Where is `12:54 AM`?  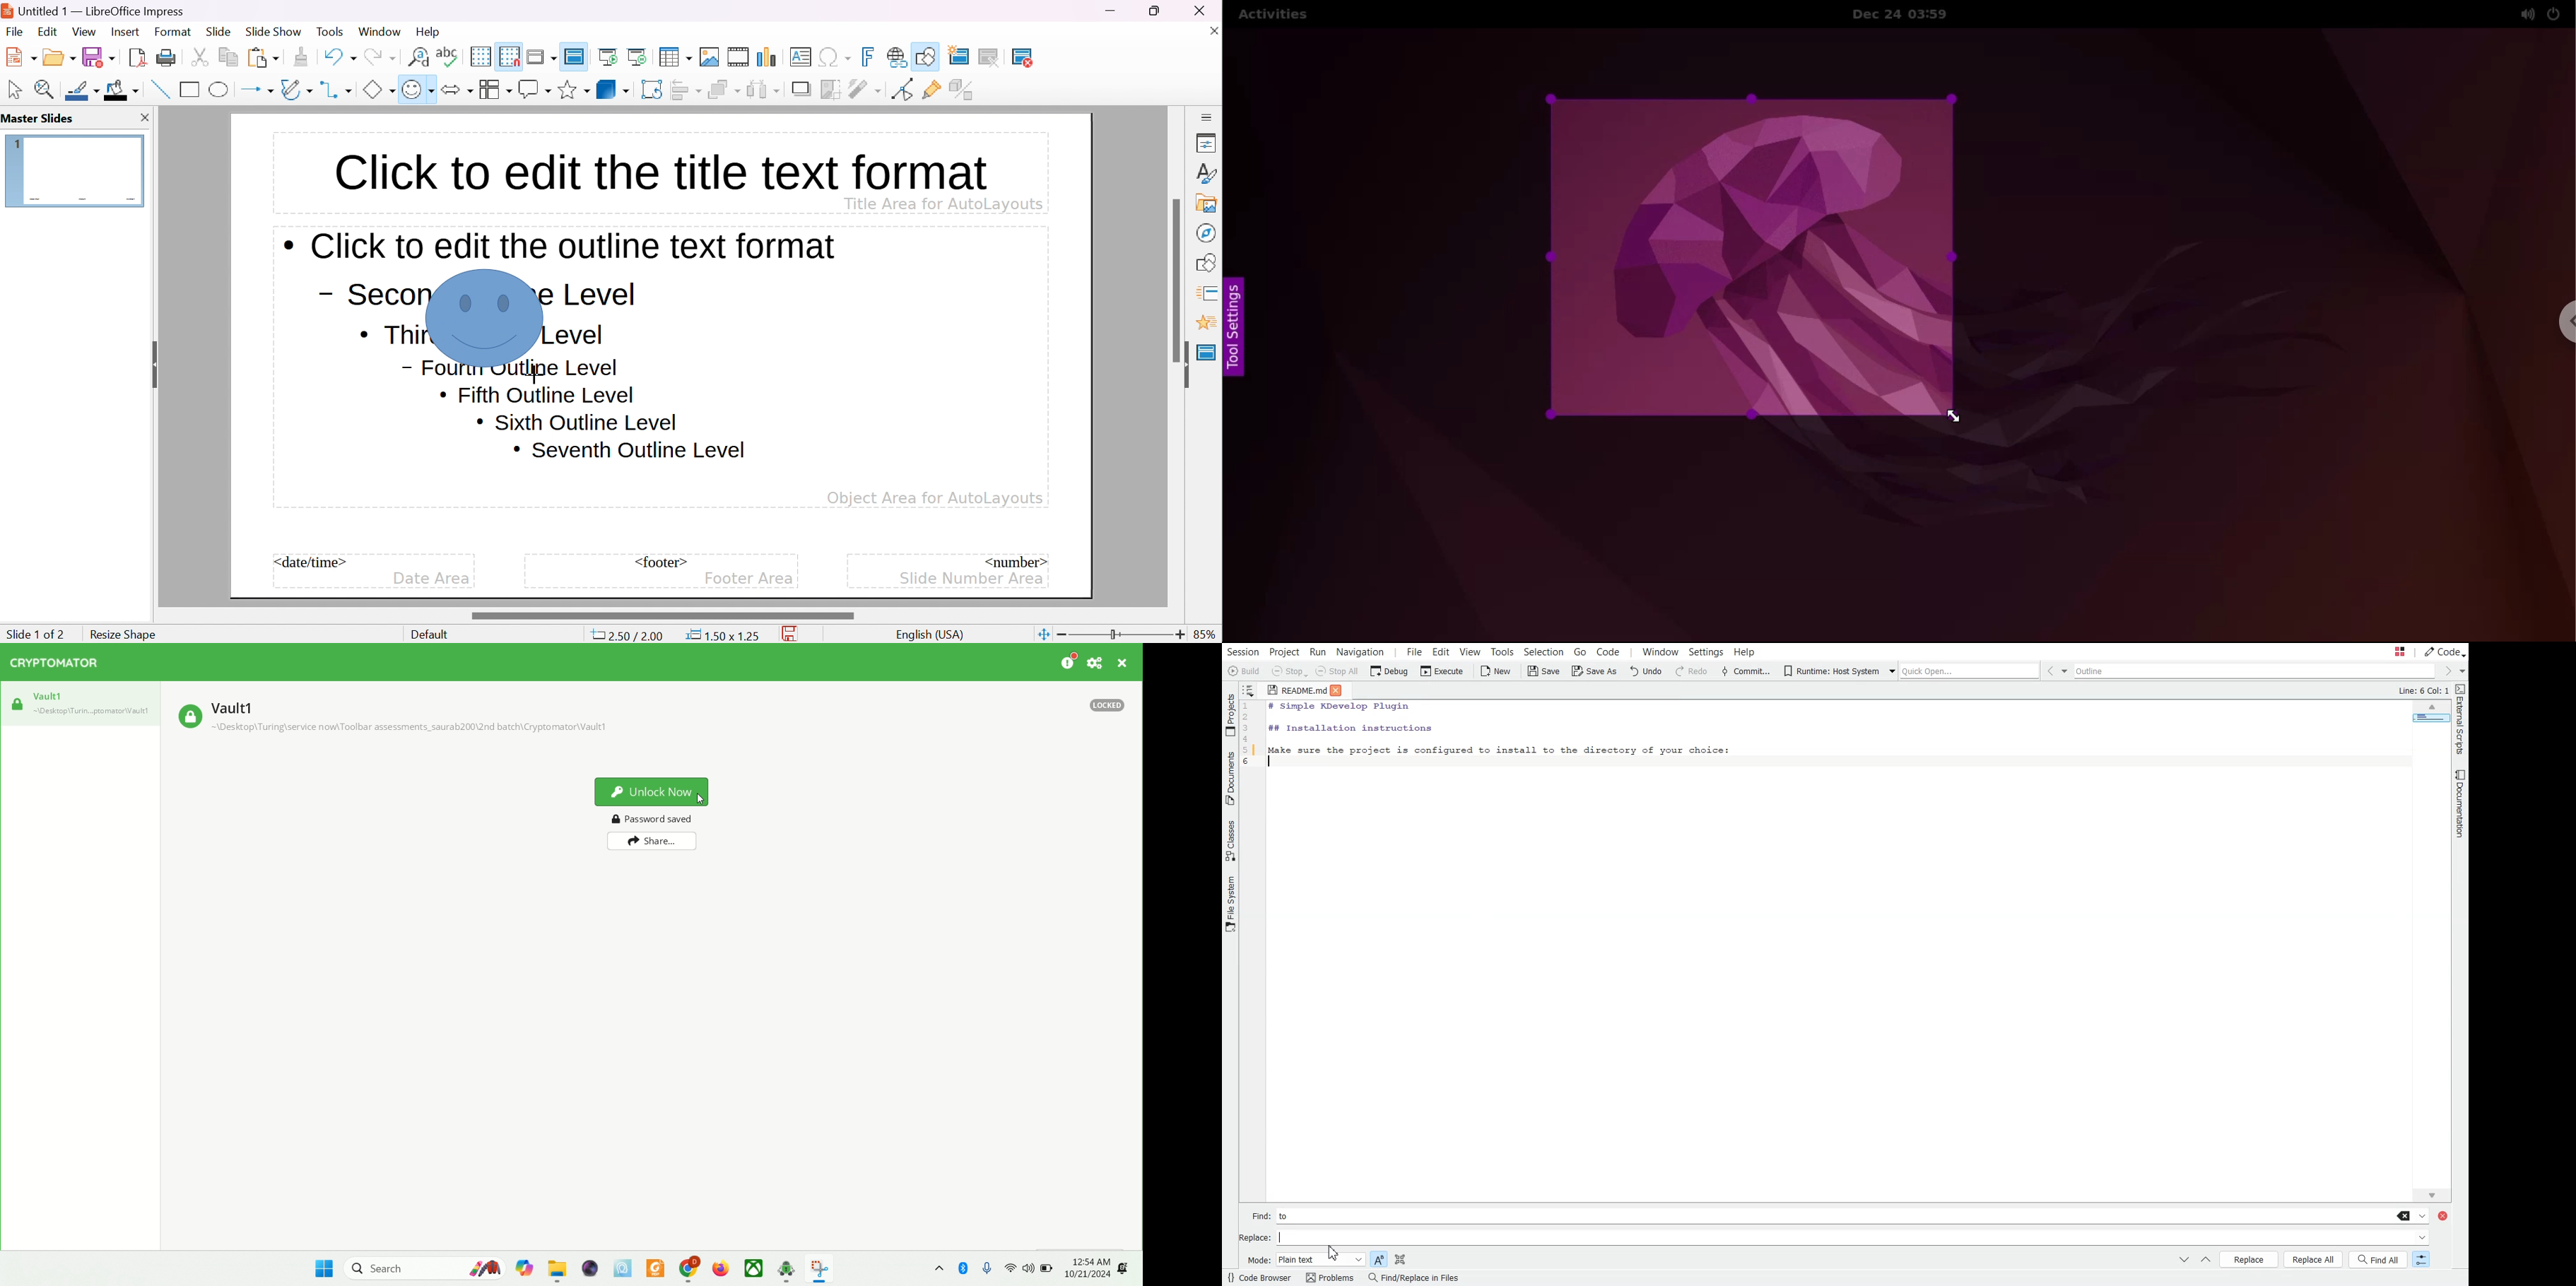 12:54 AM is located at coordinates (1089, 1260).